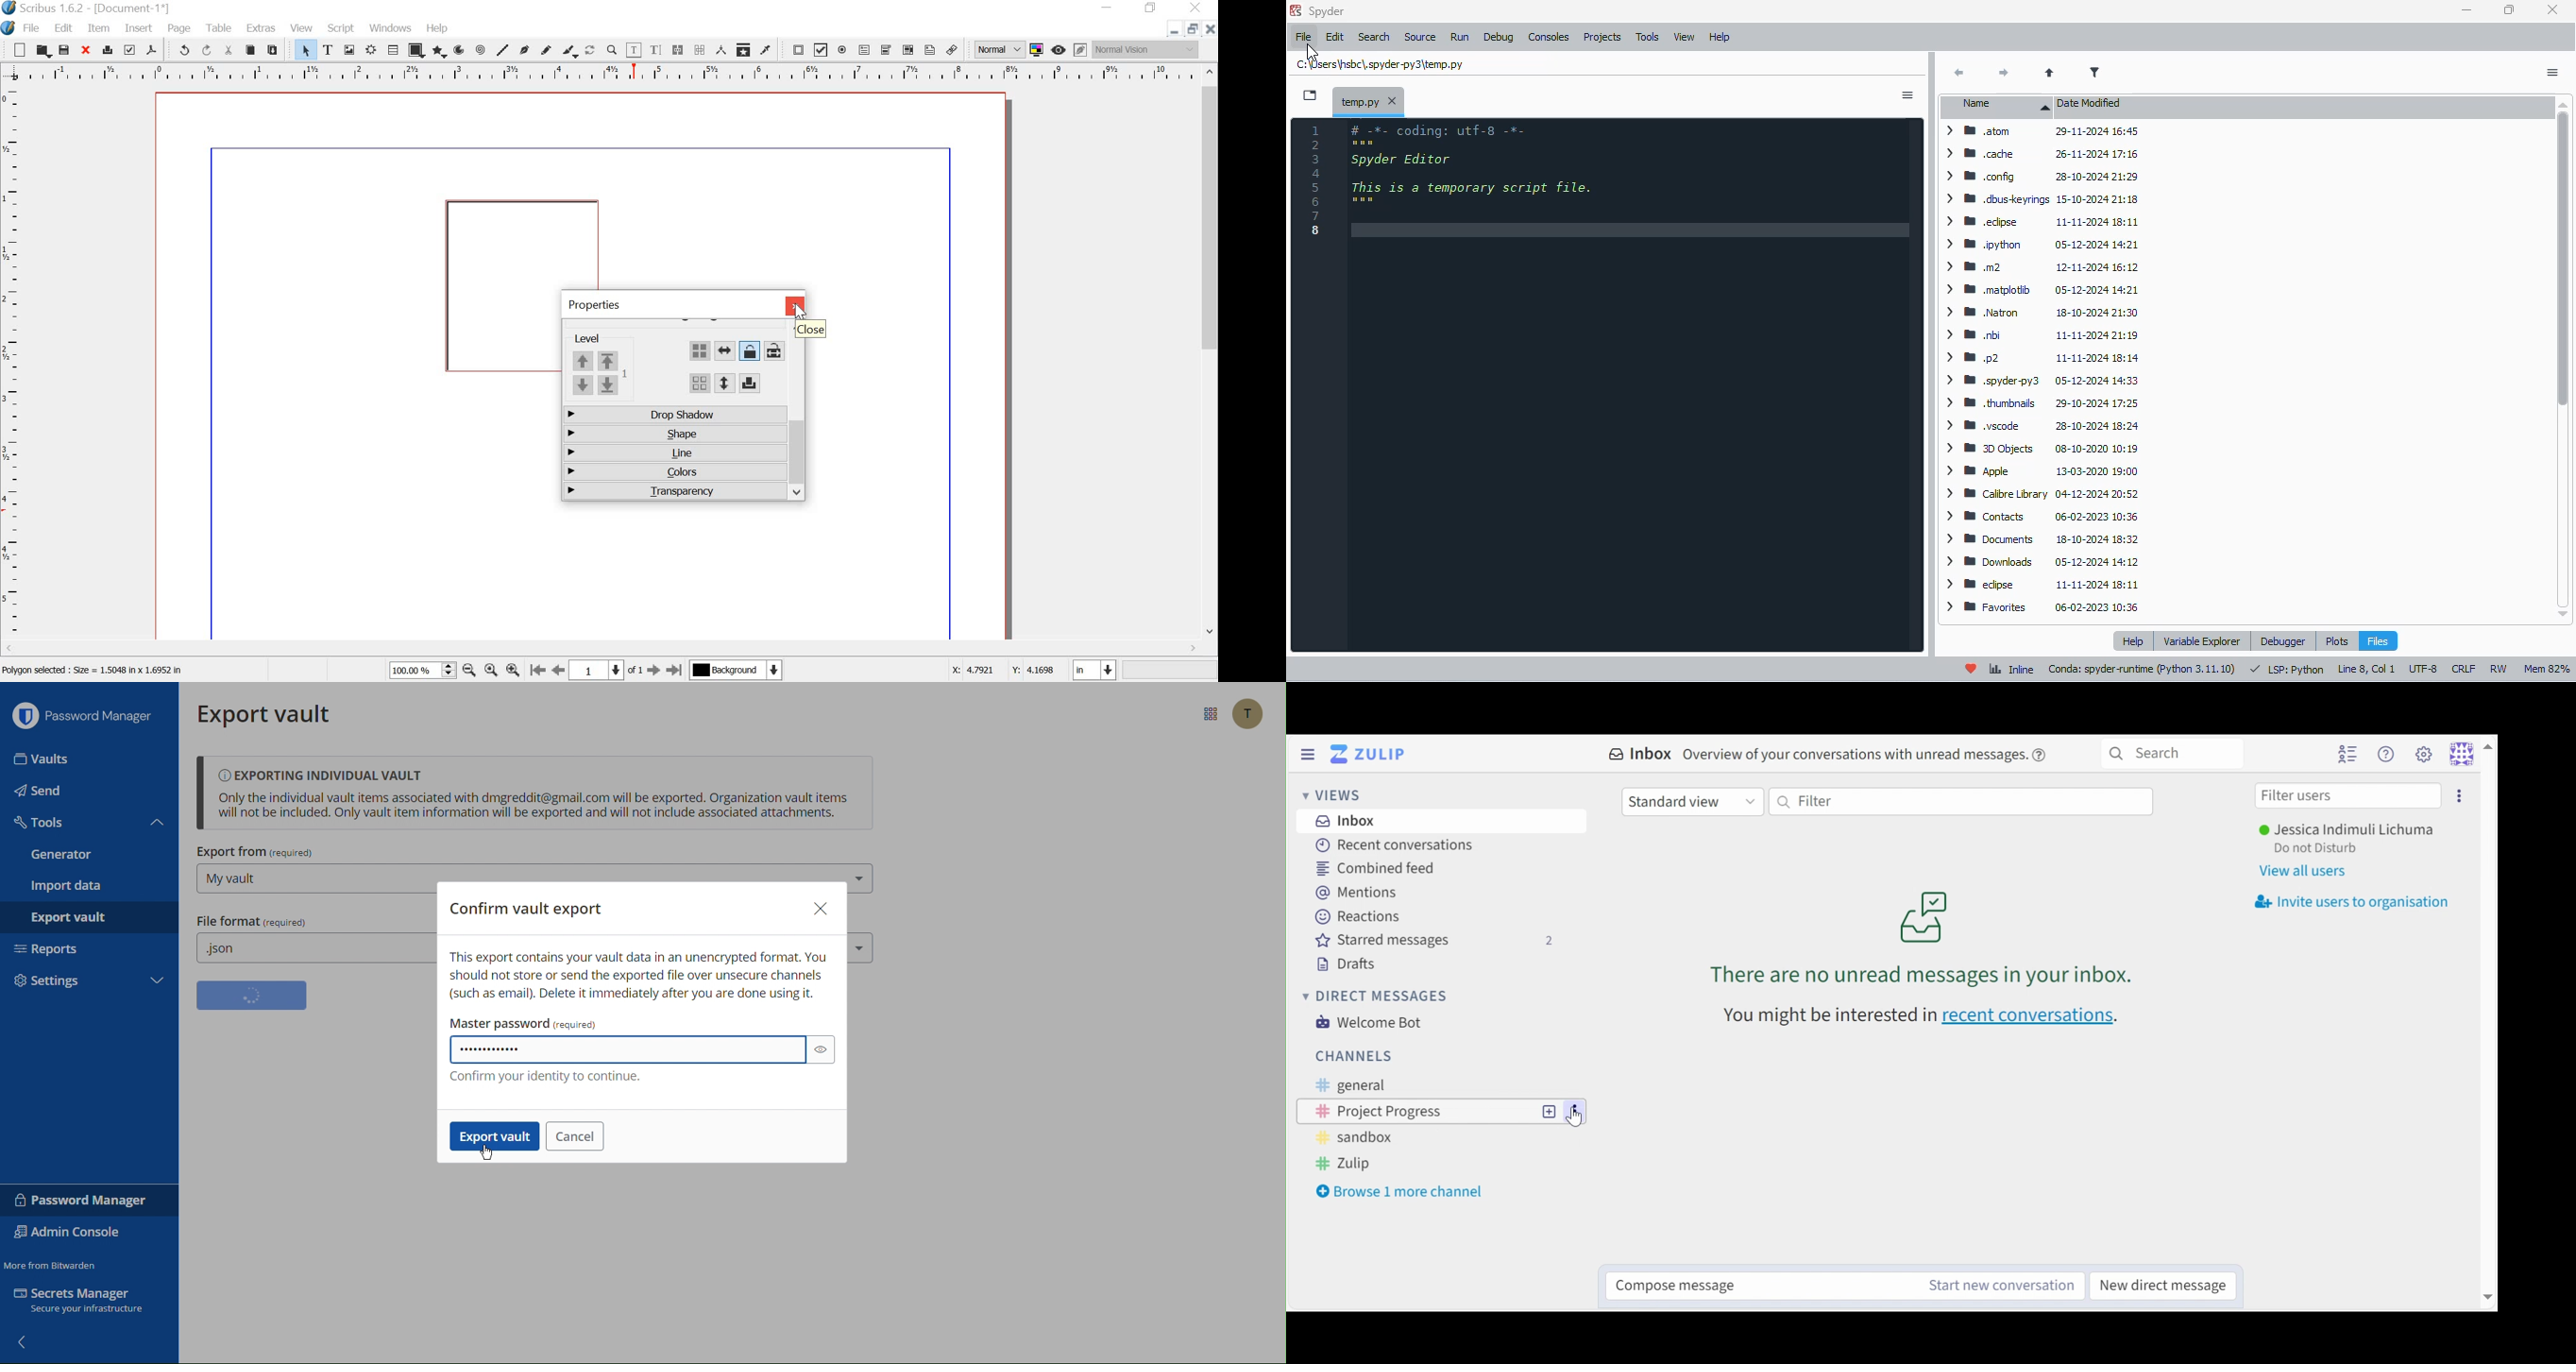 The image size is (2576, 1372). I want to click on minimize, so click(2462, 12).